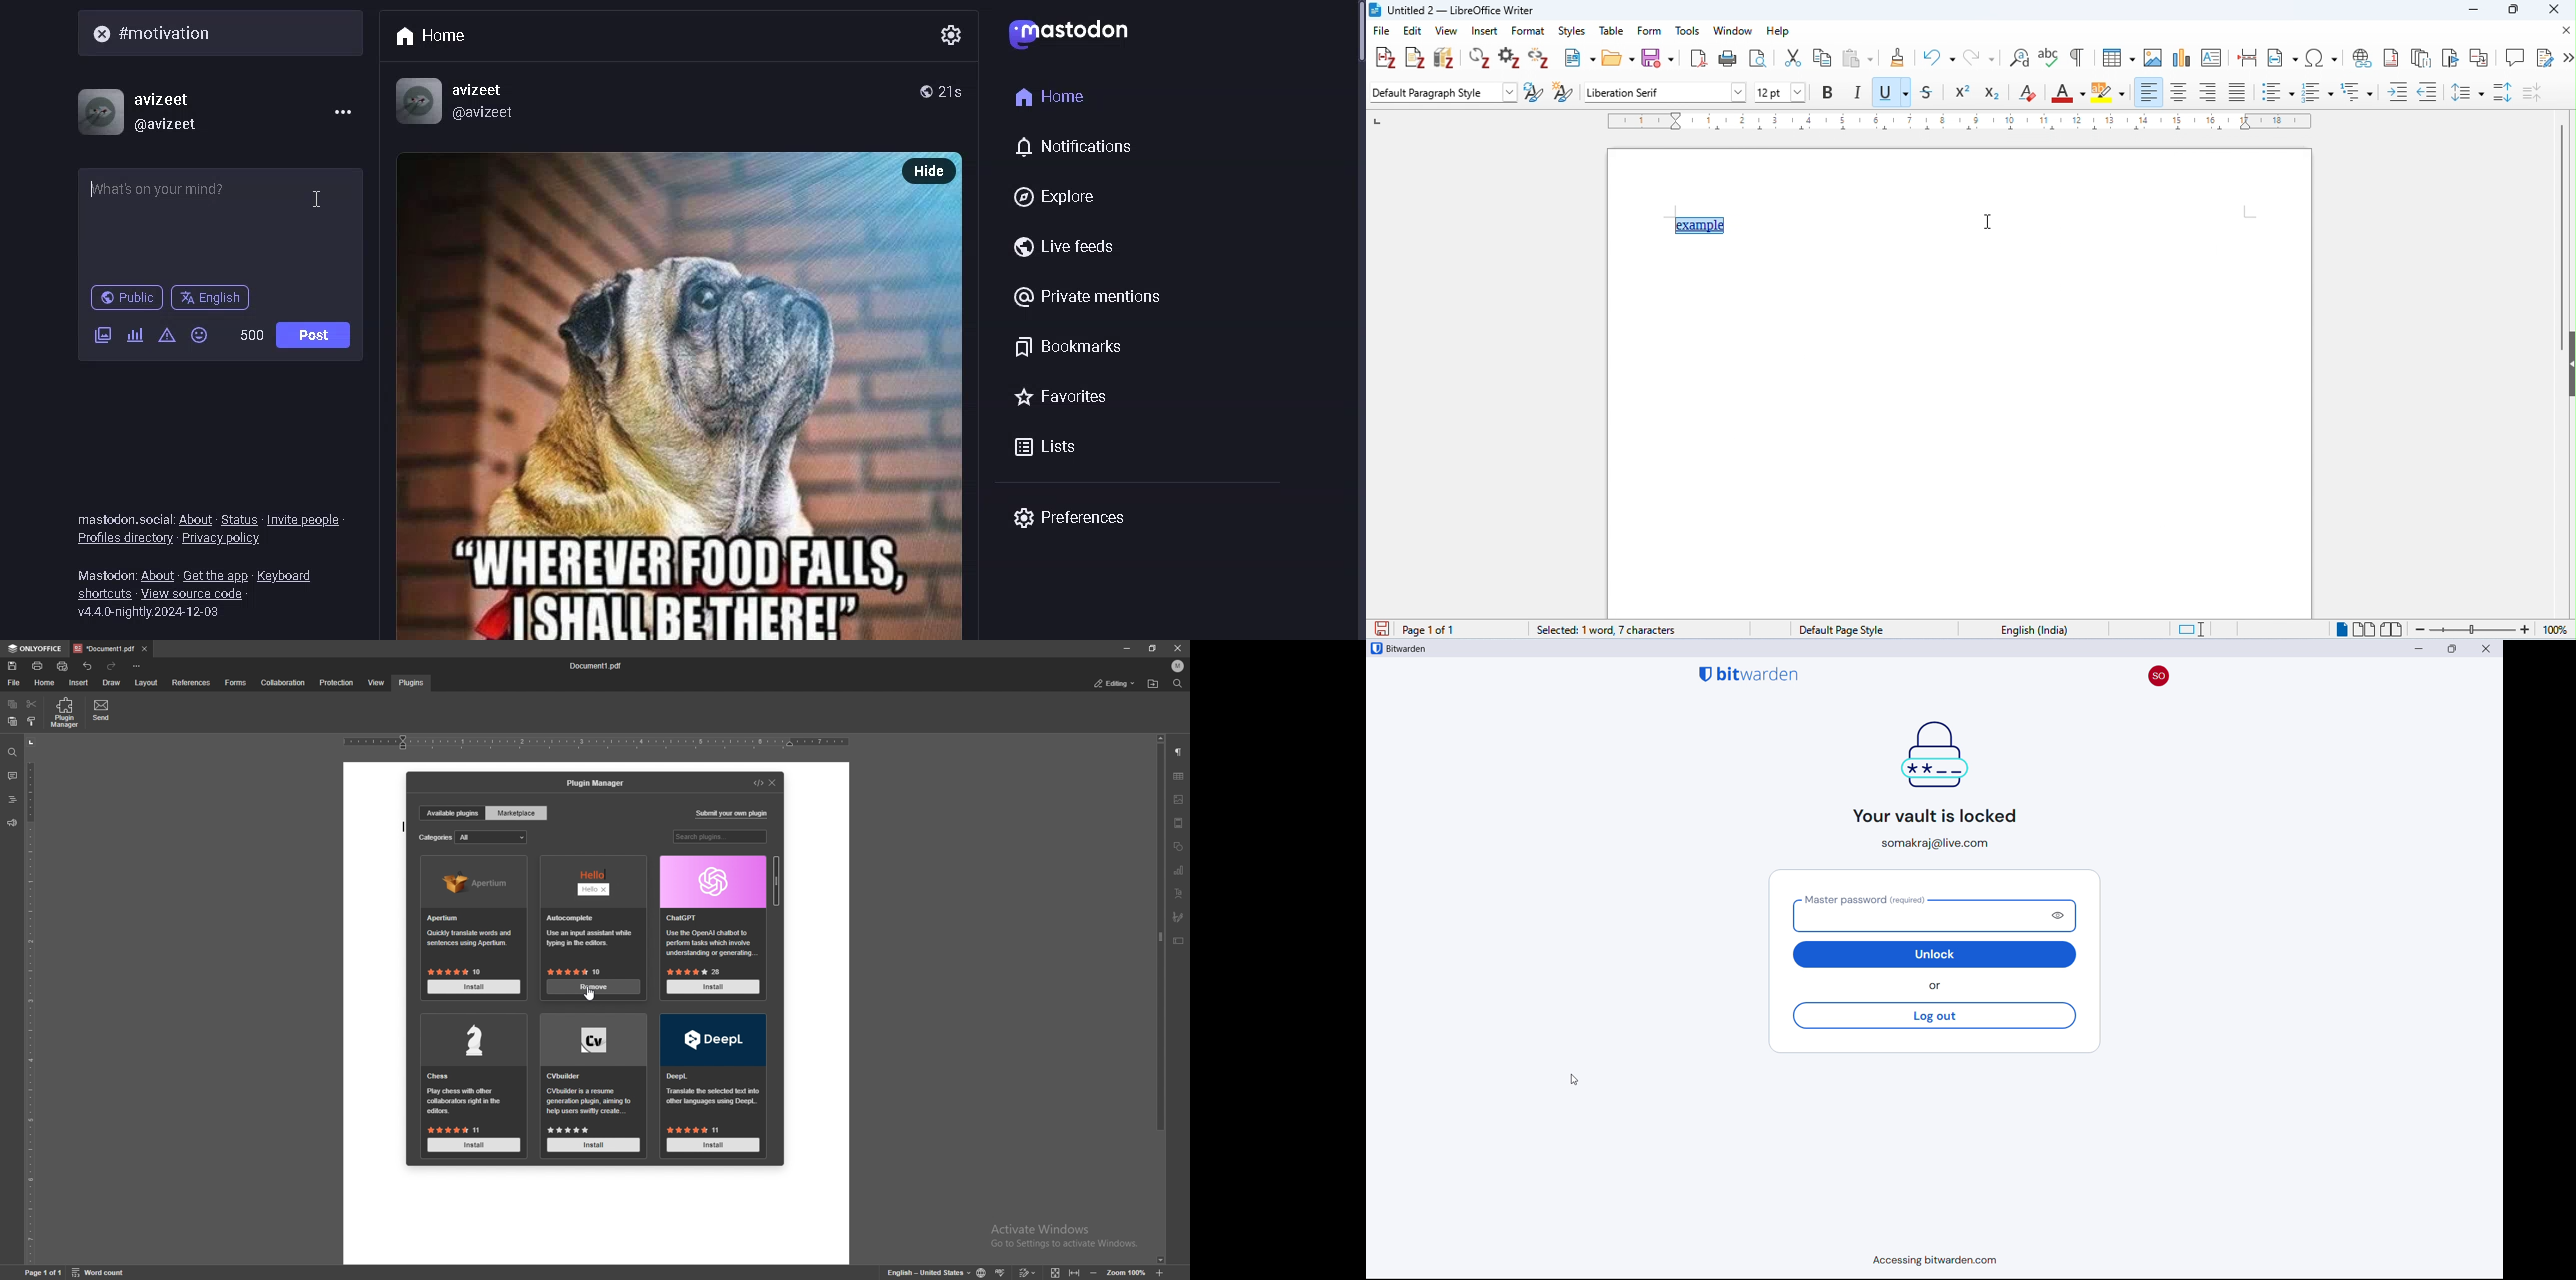  I want to click on paste, so click(1858, 57).